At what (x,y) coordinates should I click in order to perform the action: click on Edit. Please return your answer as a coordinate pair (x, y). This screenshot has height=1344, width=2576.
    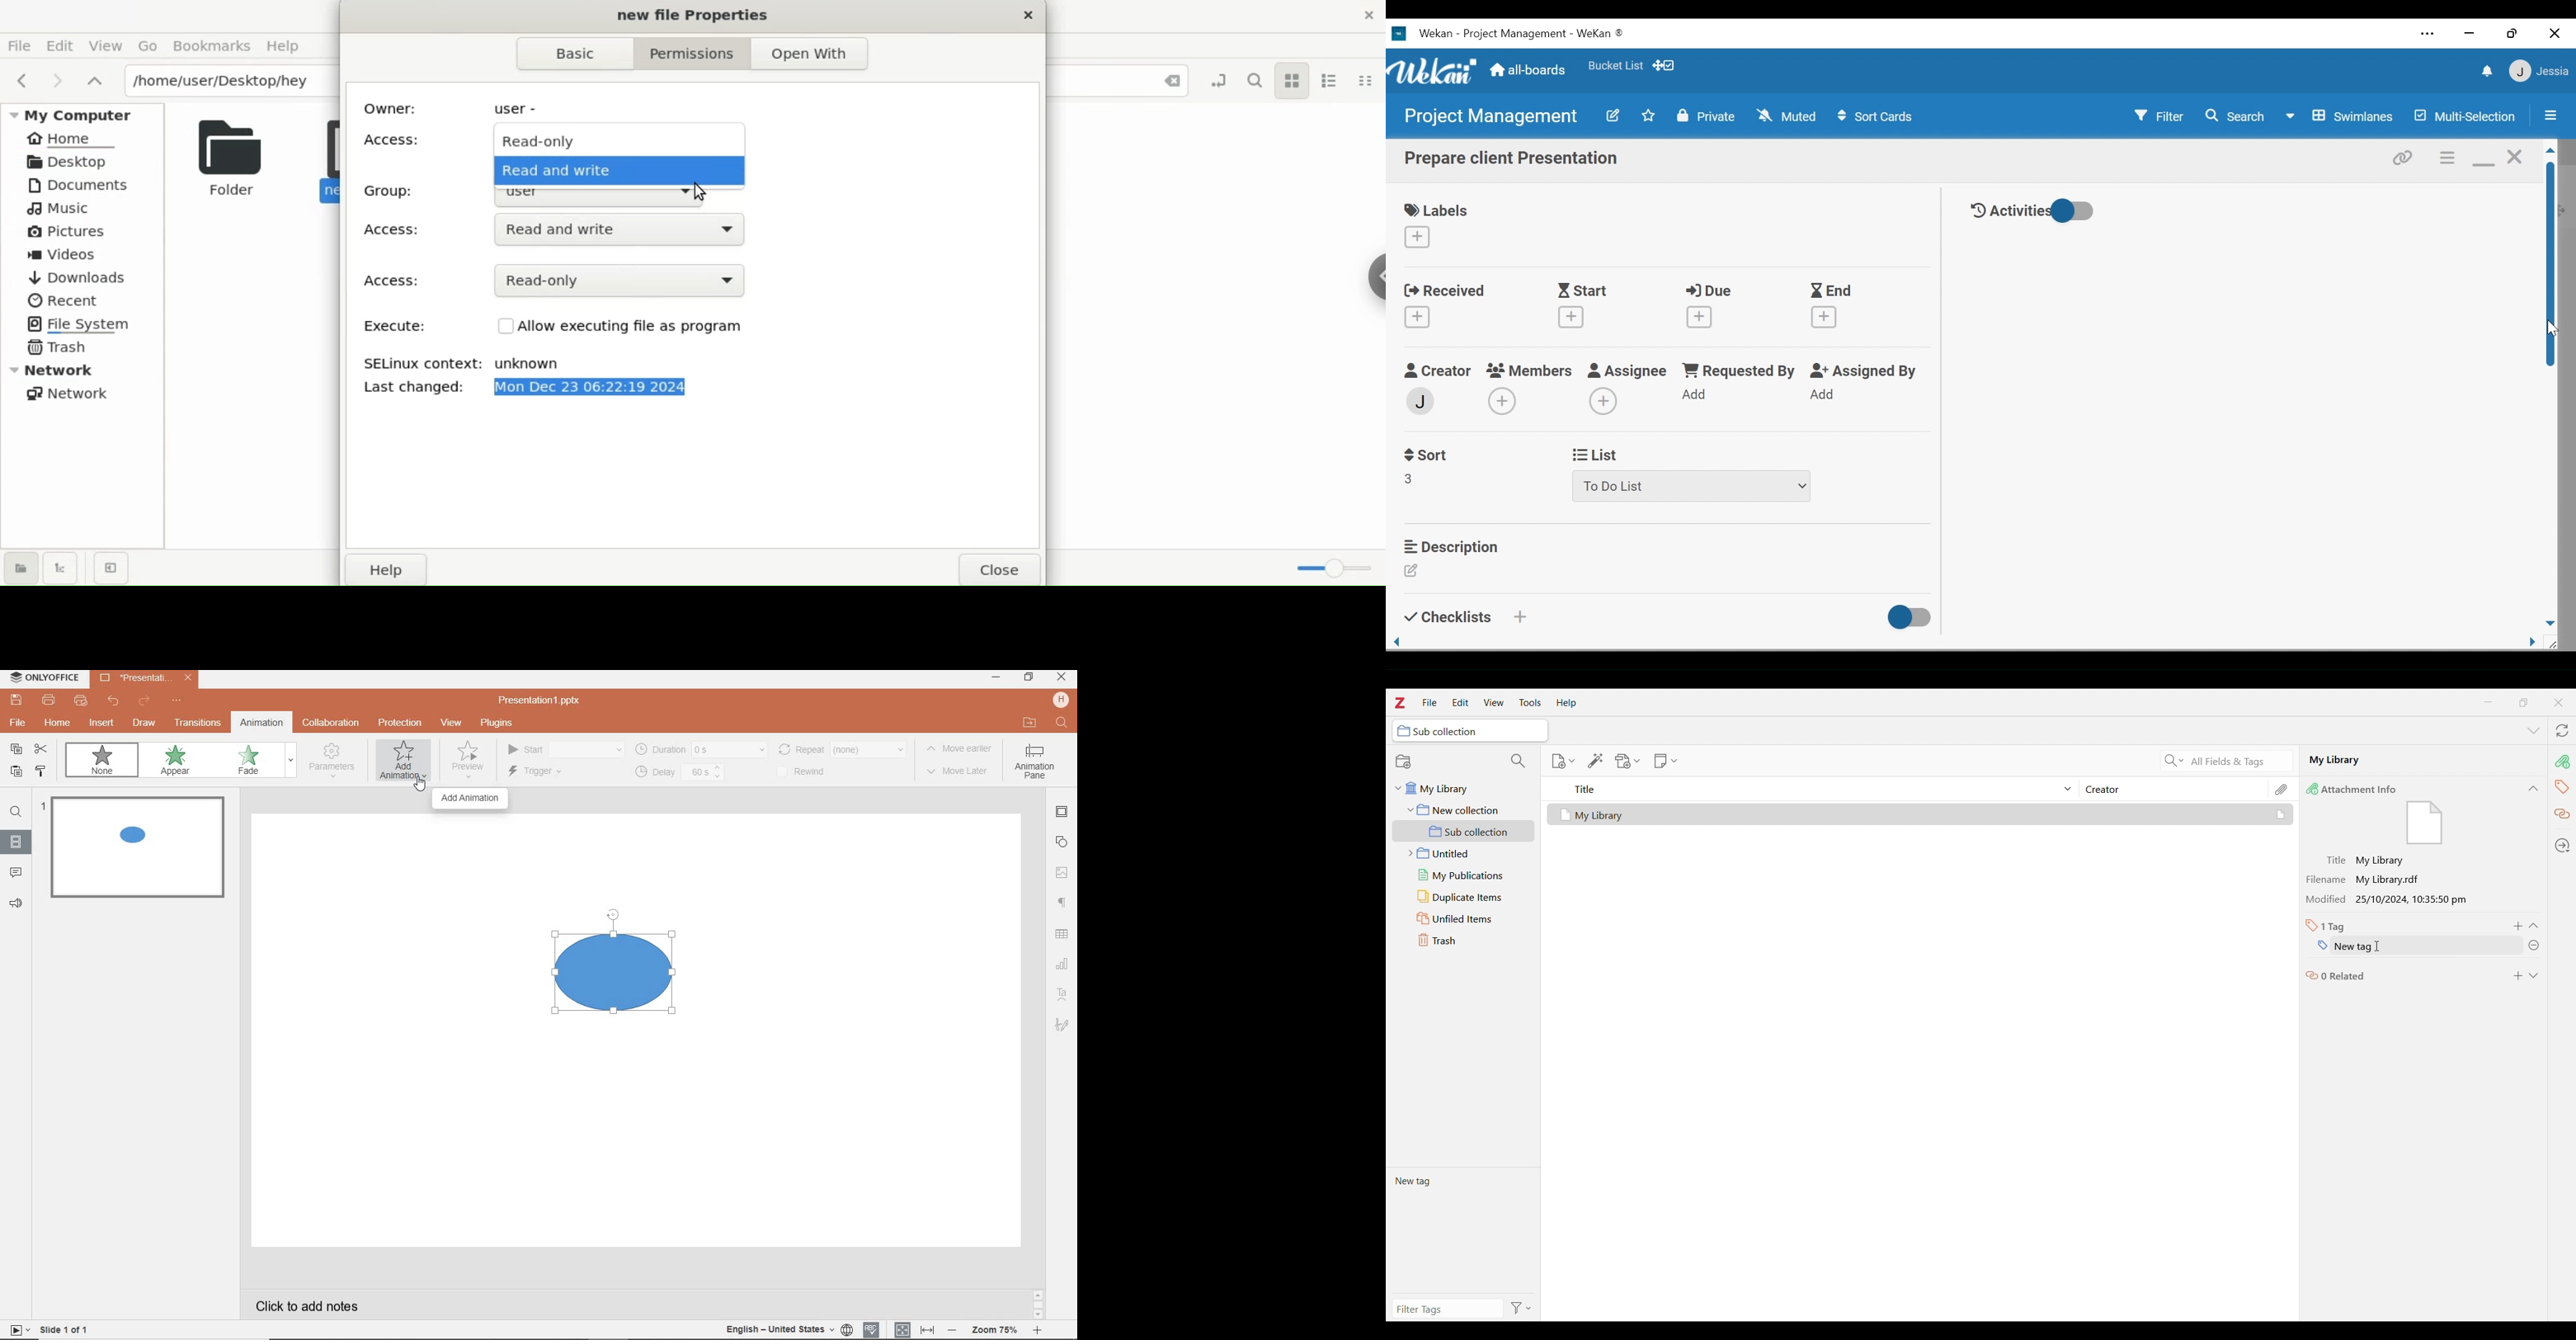
    Looking at the image, I should click on (1411, 573).